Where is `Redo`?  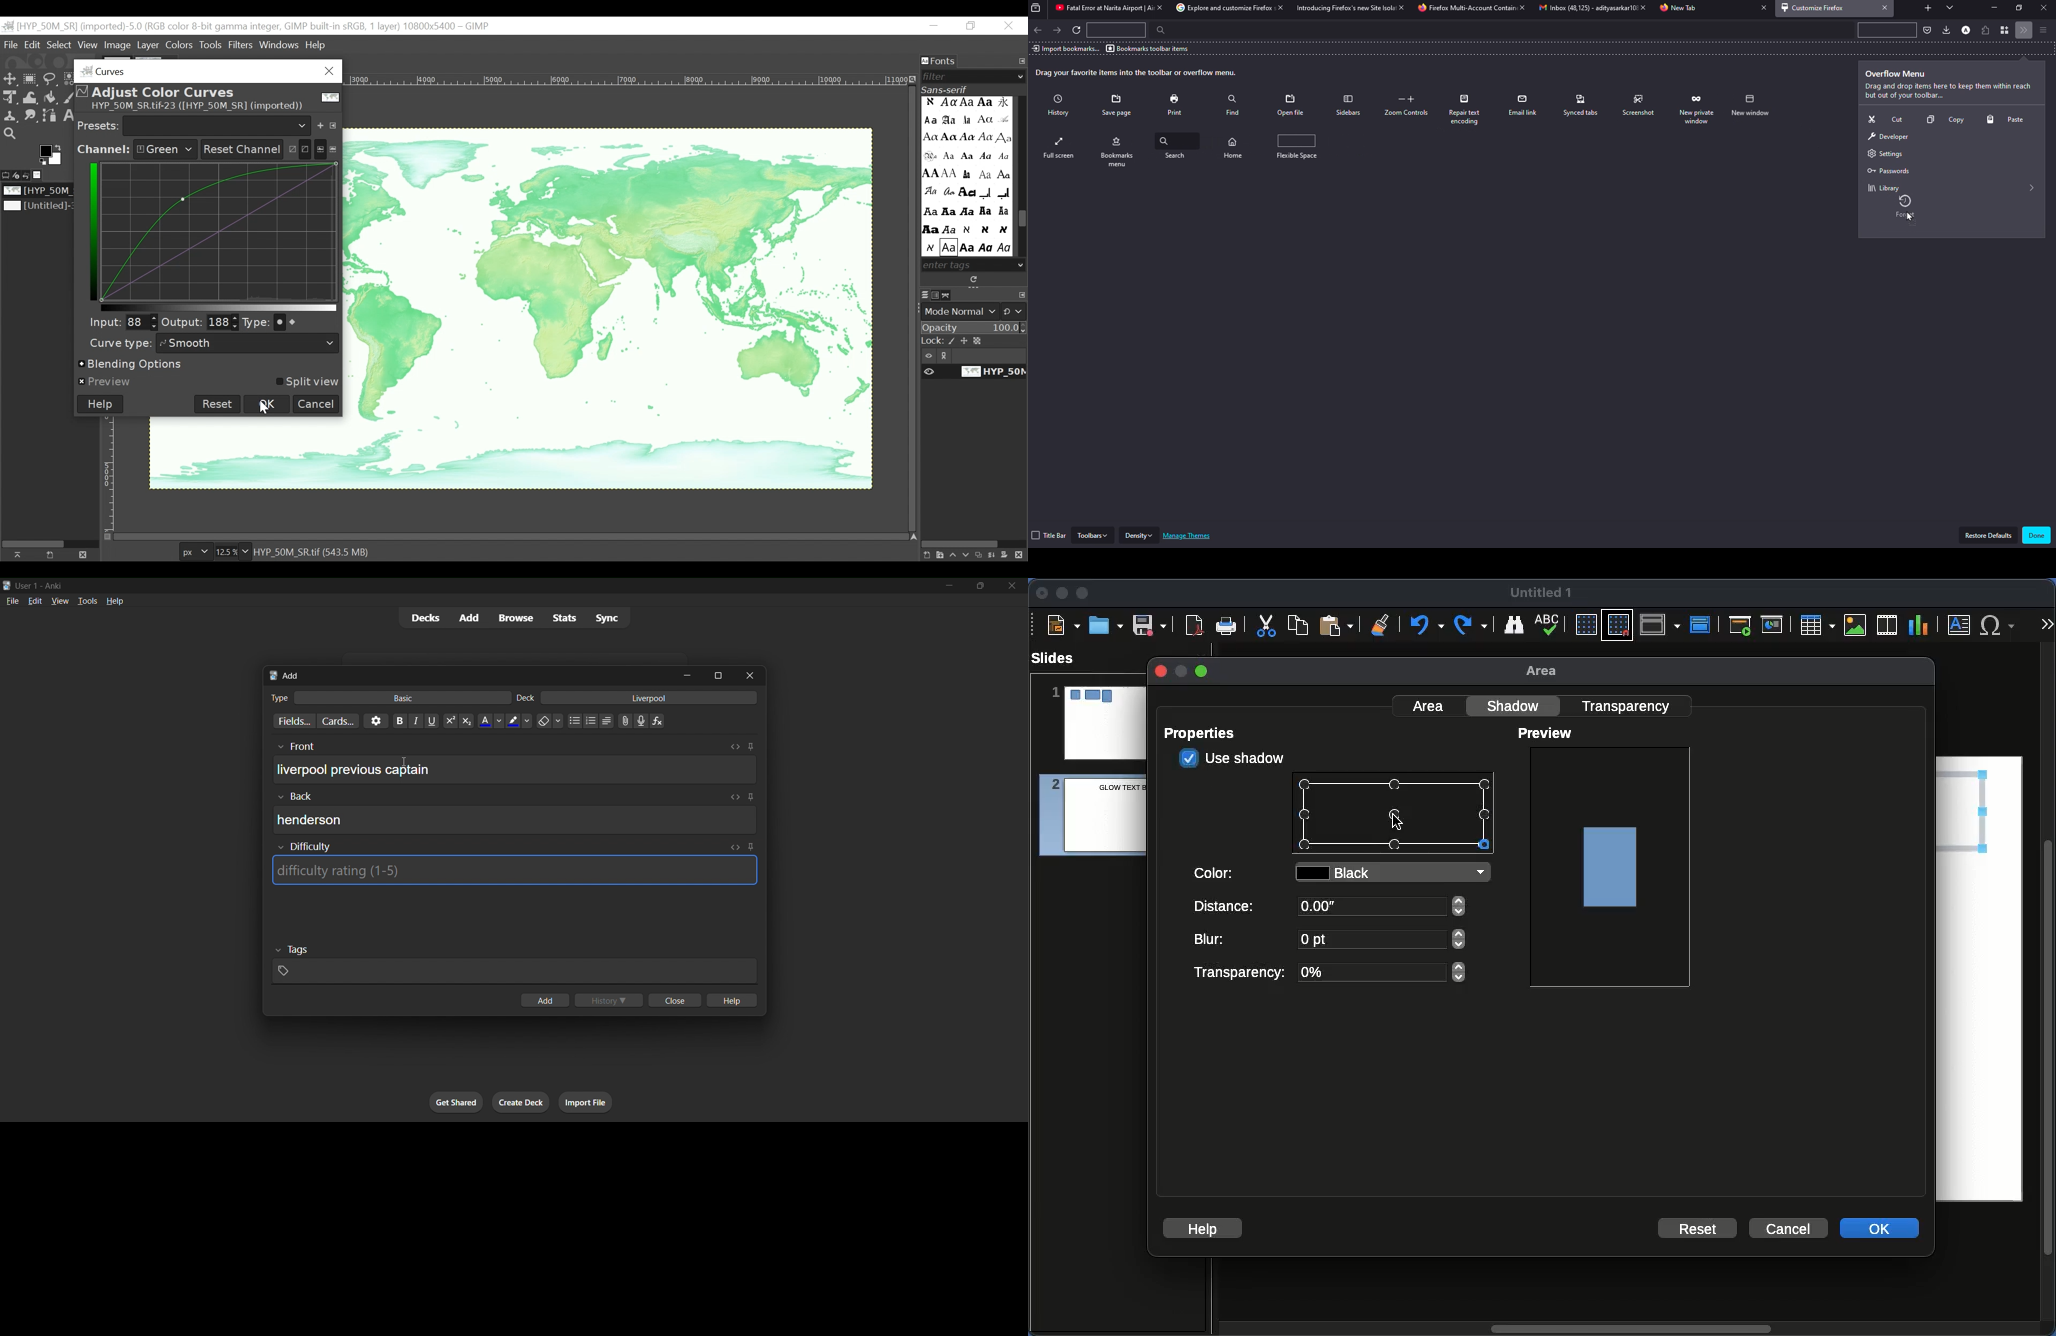
Redo is located at coordinates (1472, 625).